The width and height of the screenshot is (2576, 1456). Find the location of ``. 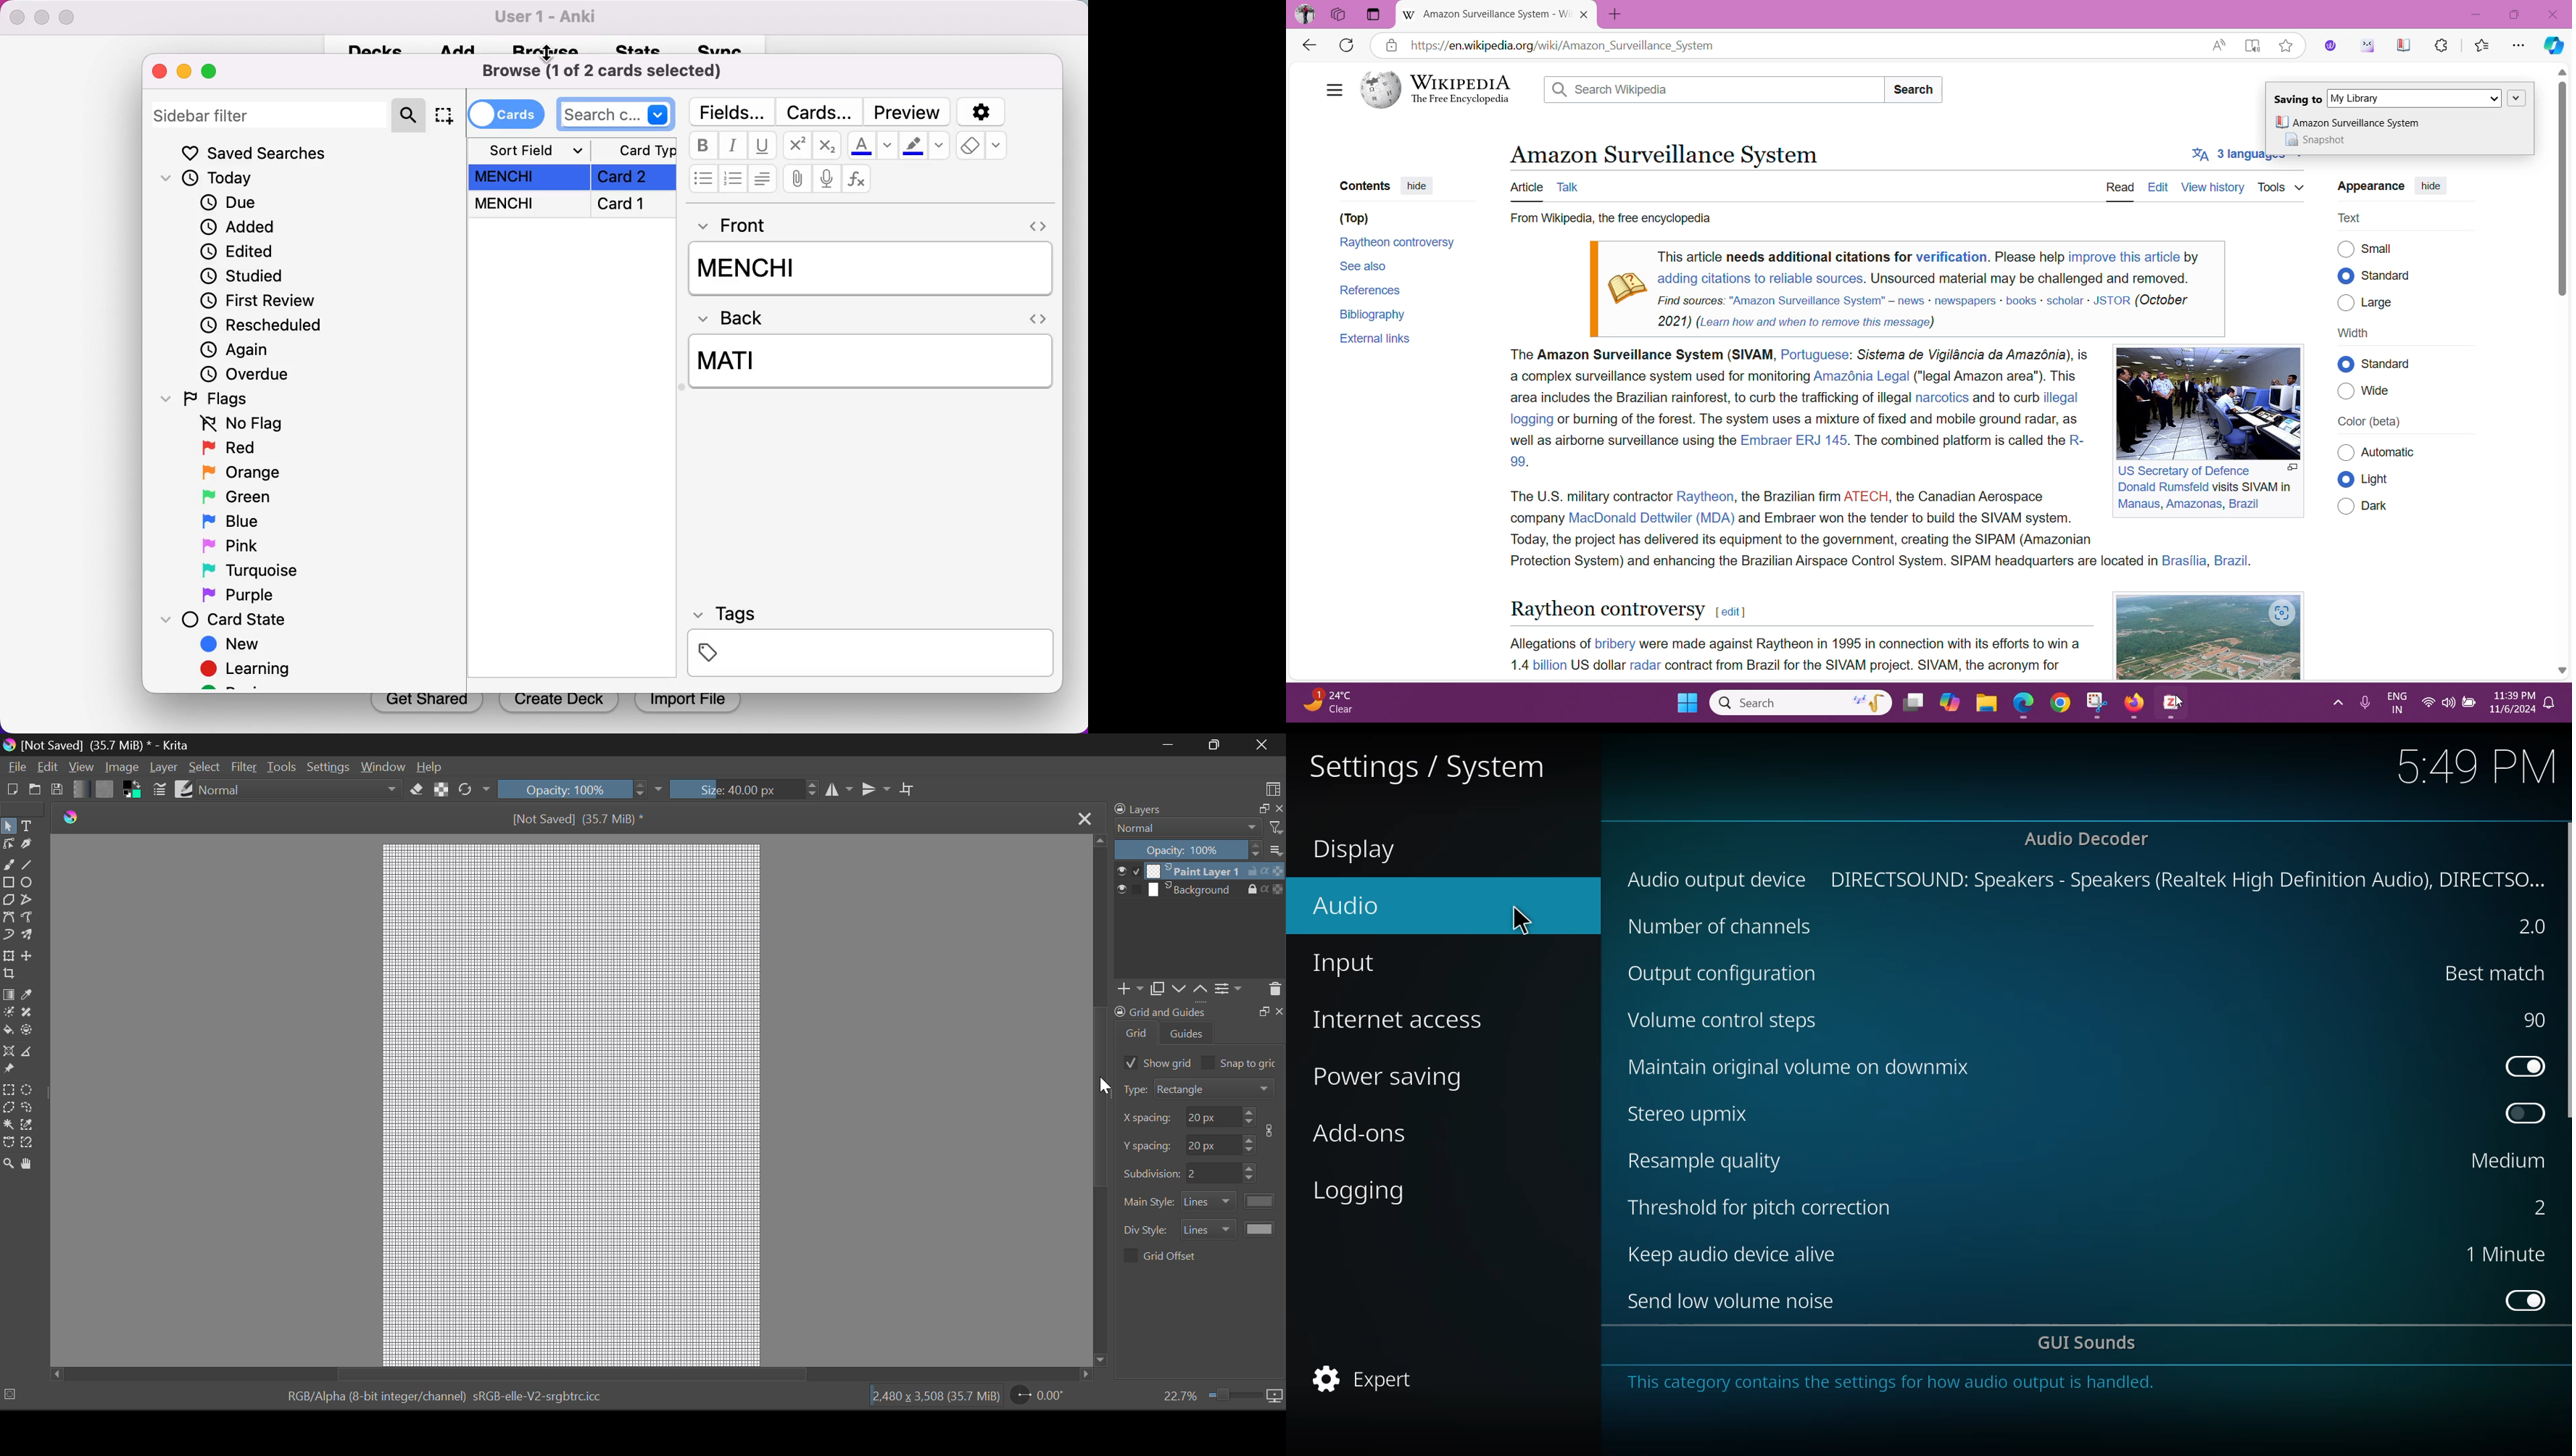

 is located at coordinates (2346, 453).